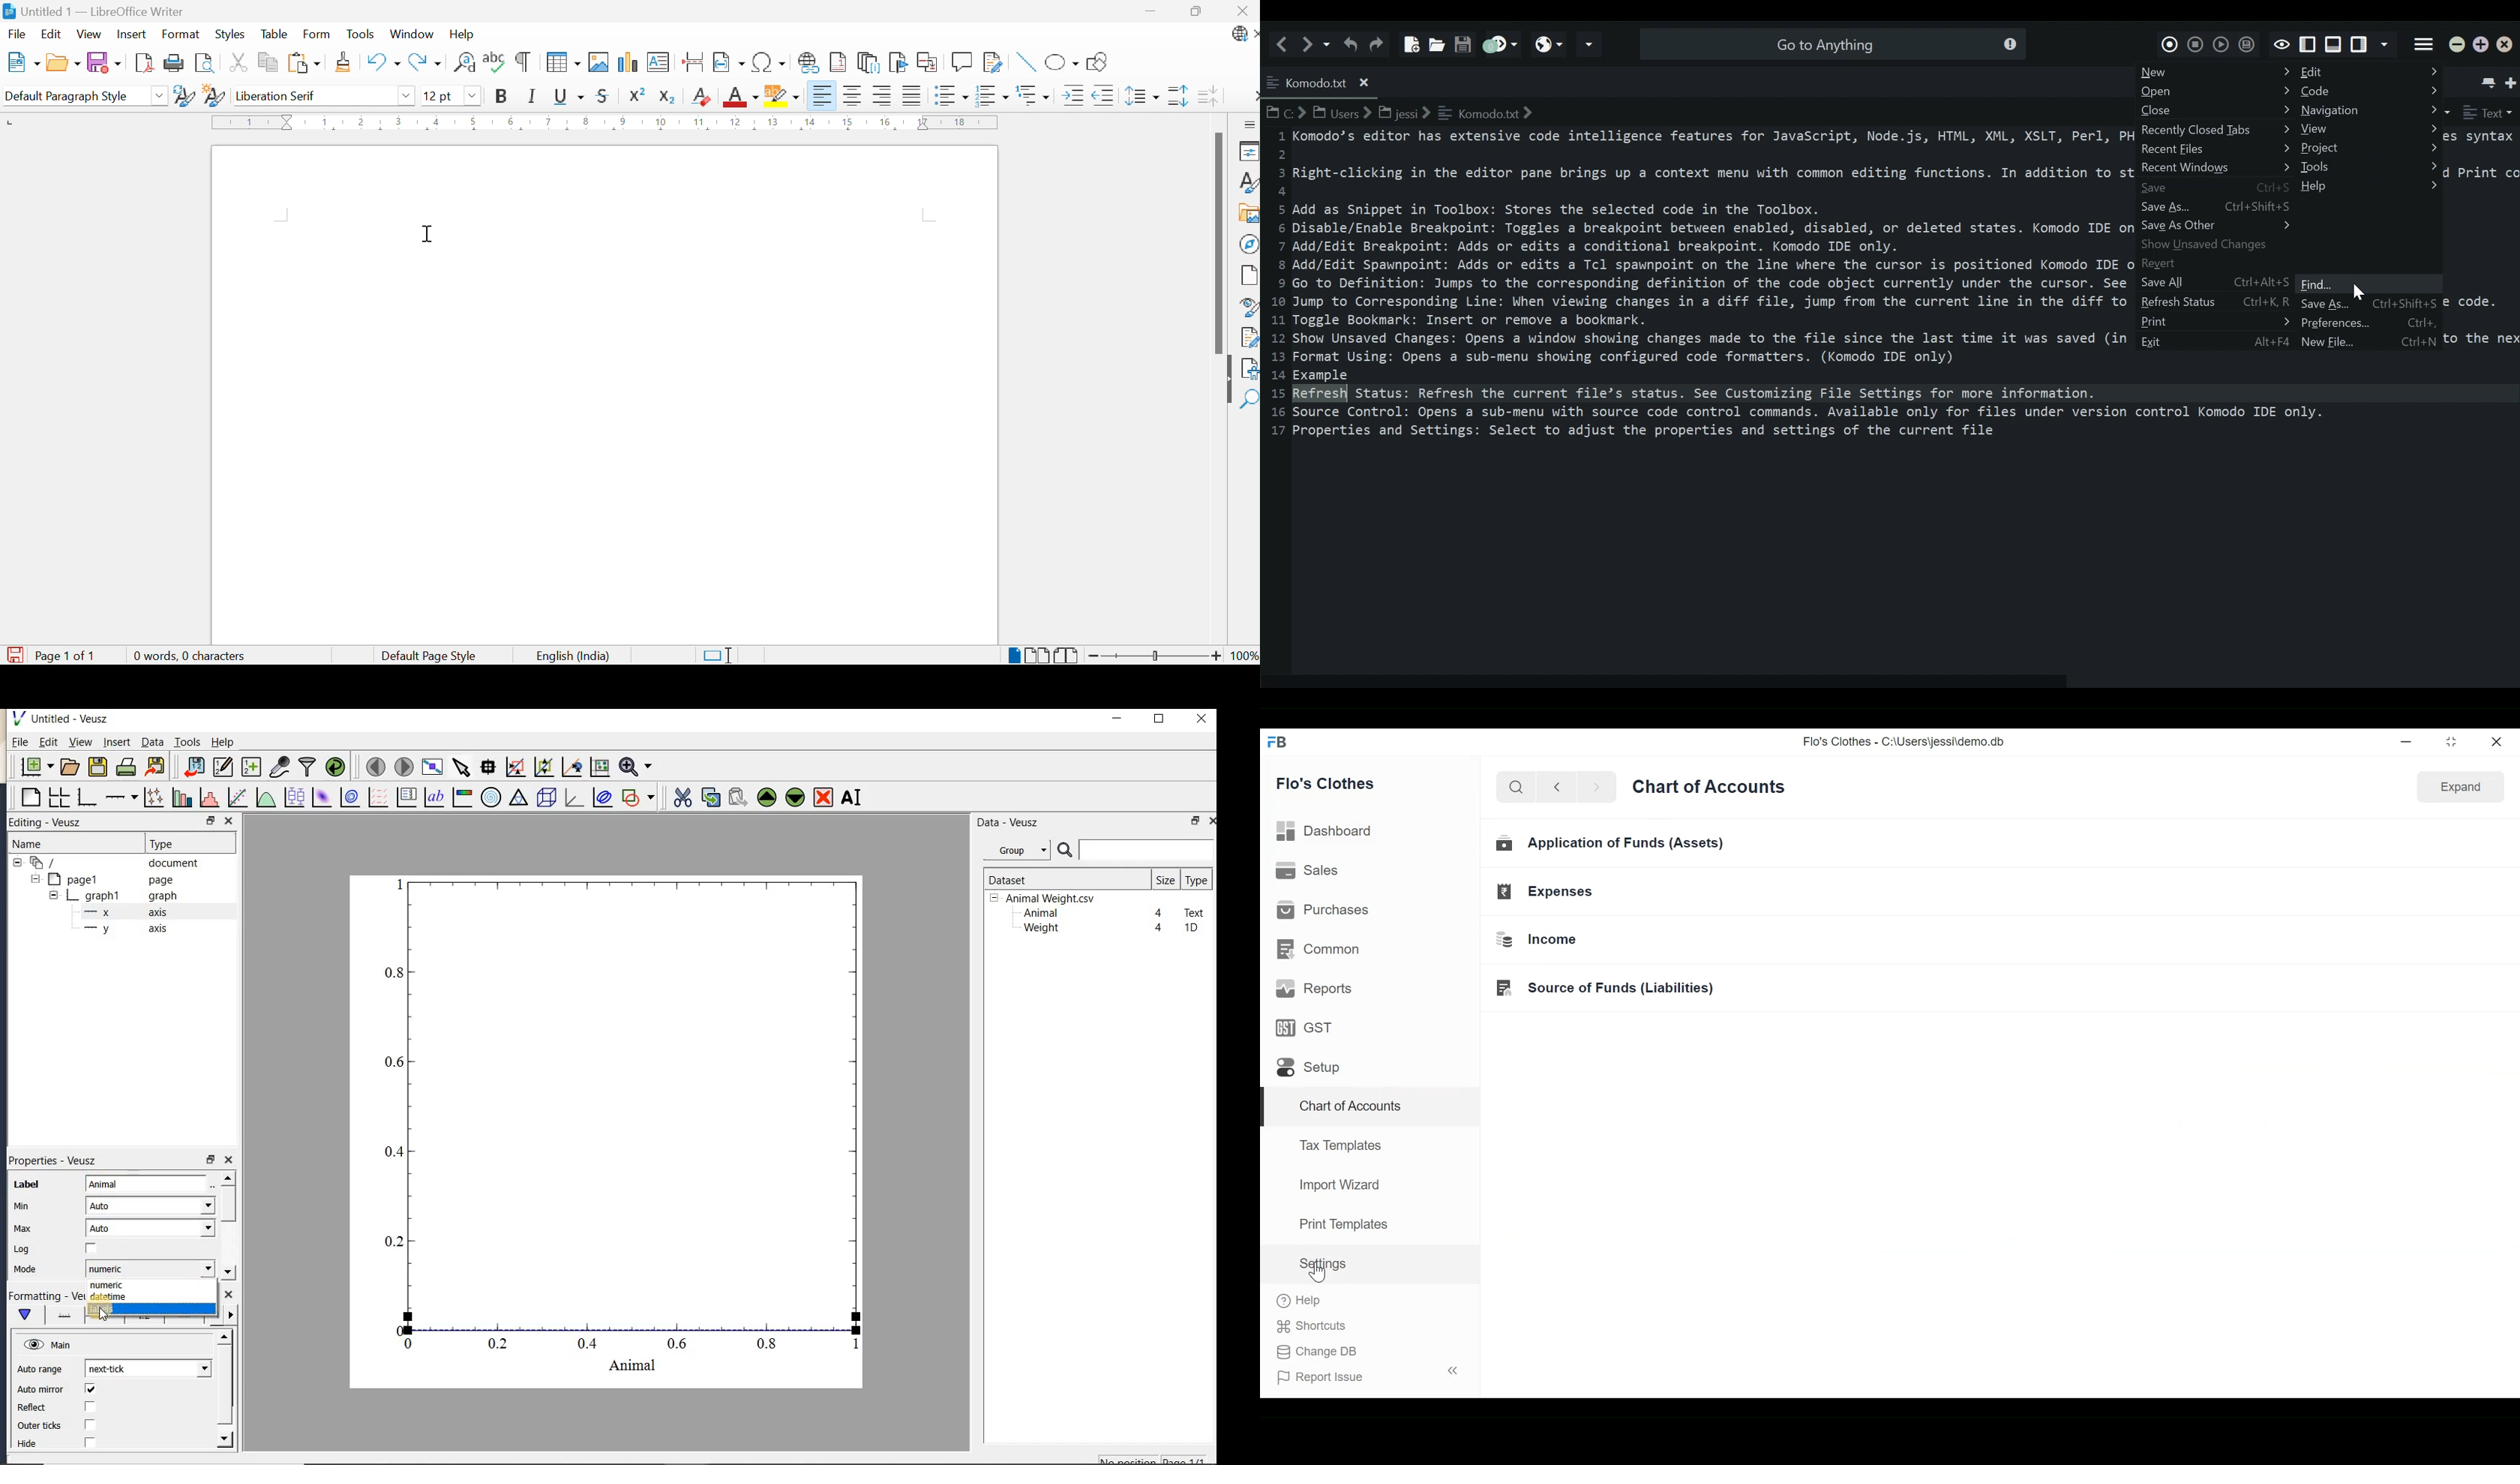 The image size is (2520, 1484). Describe the element at coordinates (1344, 1224) in the screenshot. I see `print templates` at that location.